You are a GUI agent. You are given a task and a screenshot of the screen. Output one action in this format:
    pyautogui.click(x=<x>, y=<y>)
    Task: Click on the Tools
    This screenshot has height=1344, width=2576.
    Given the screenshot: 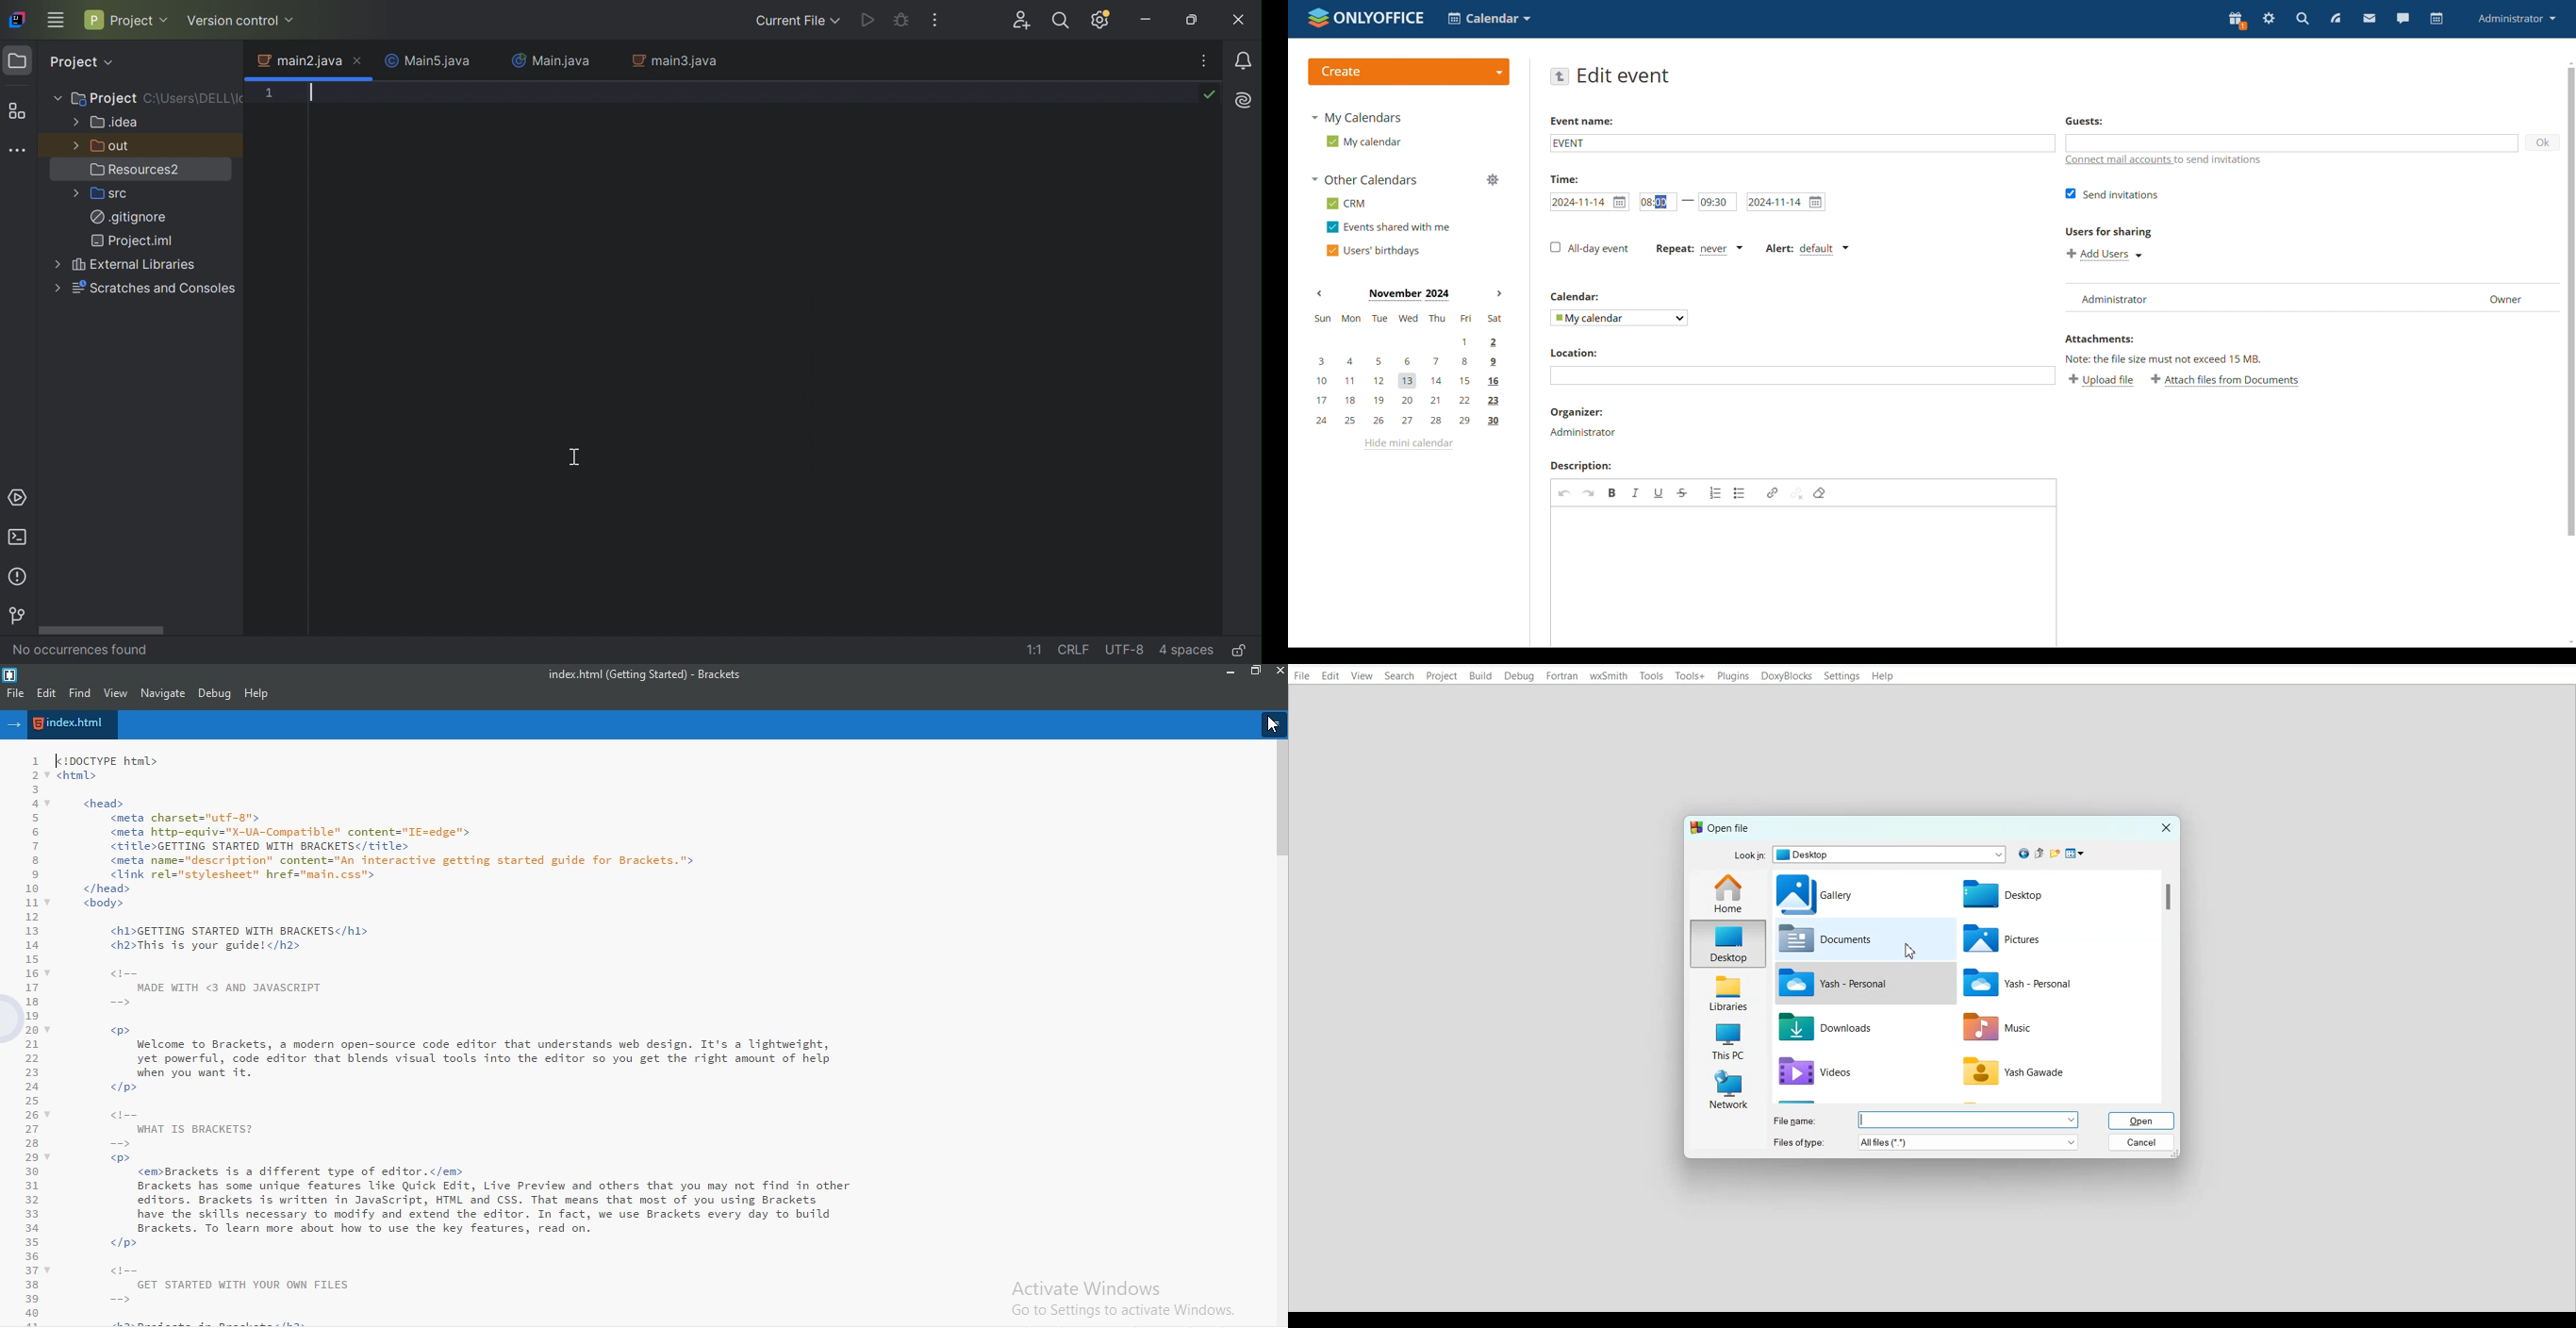 What is the action you would take?
    pyautogui.click(x=1652, y=675)
    